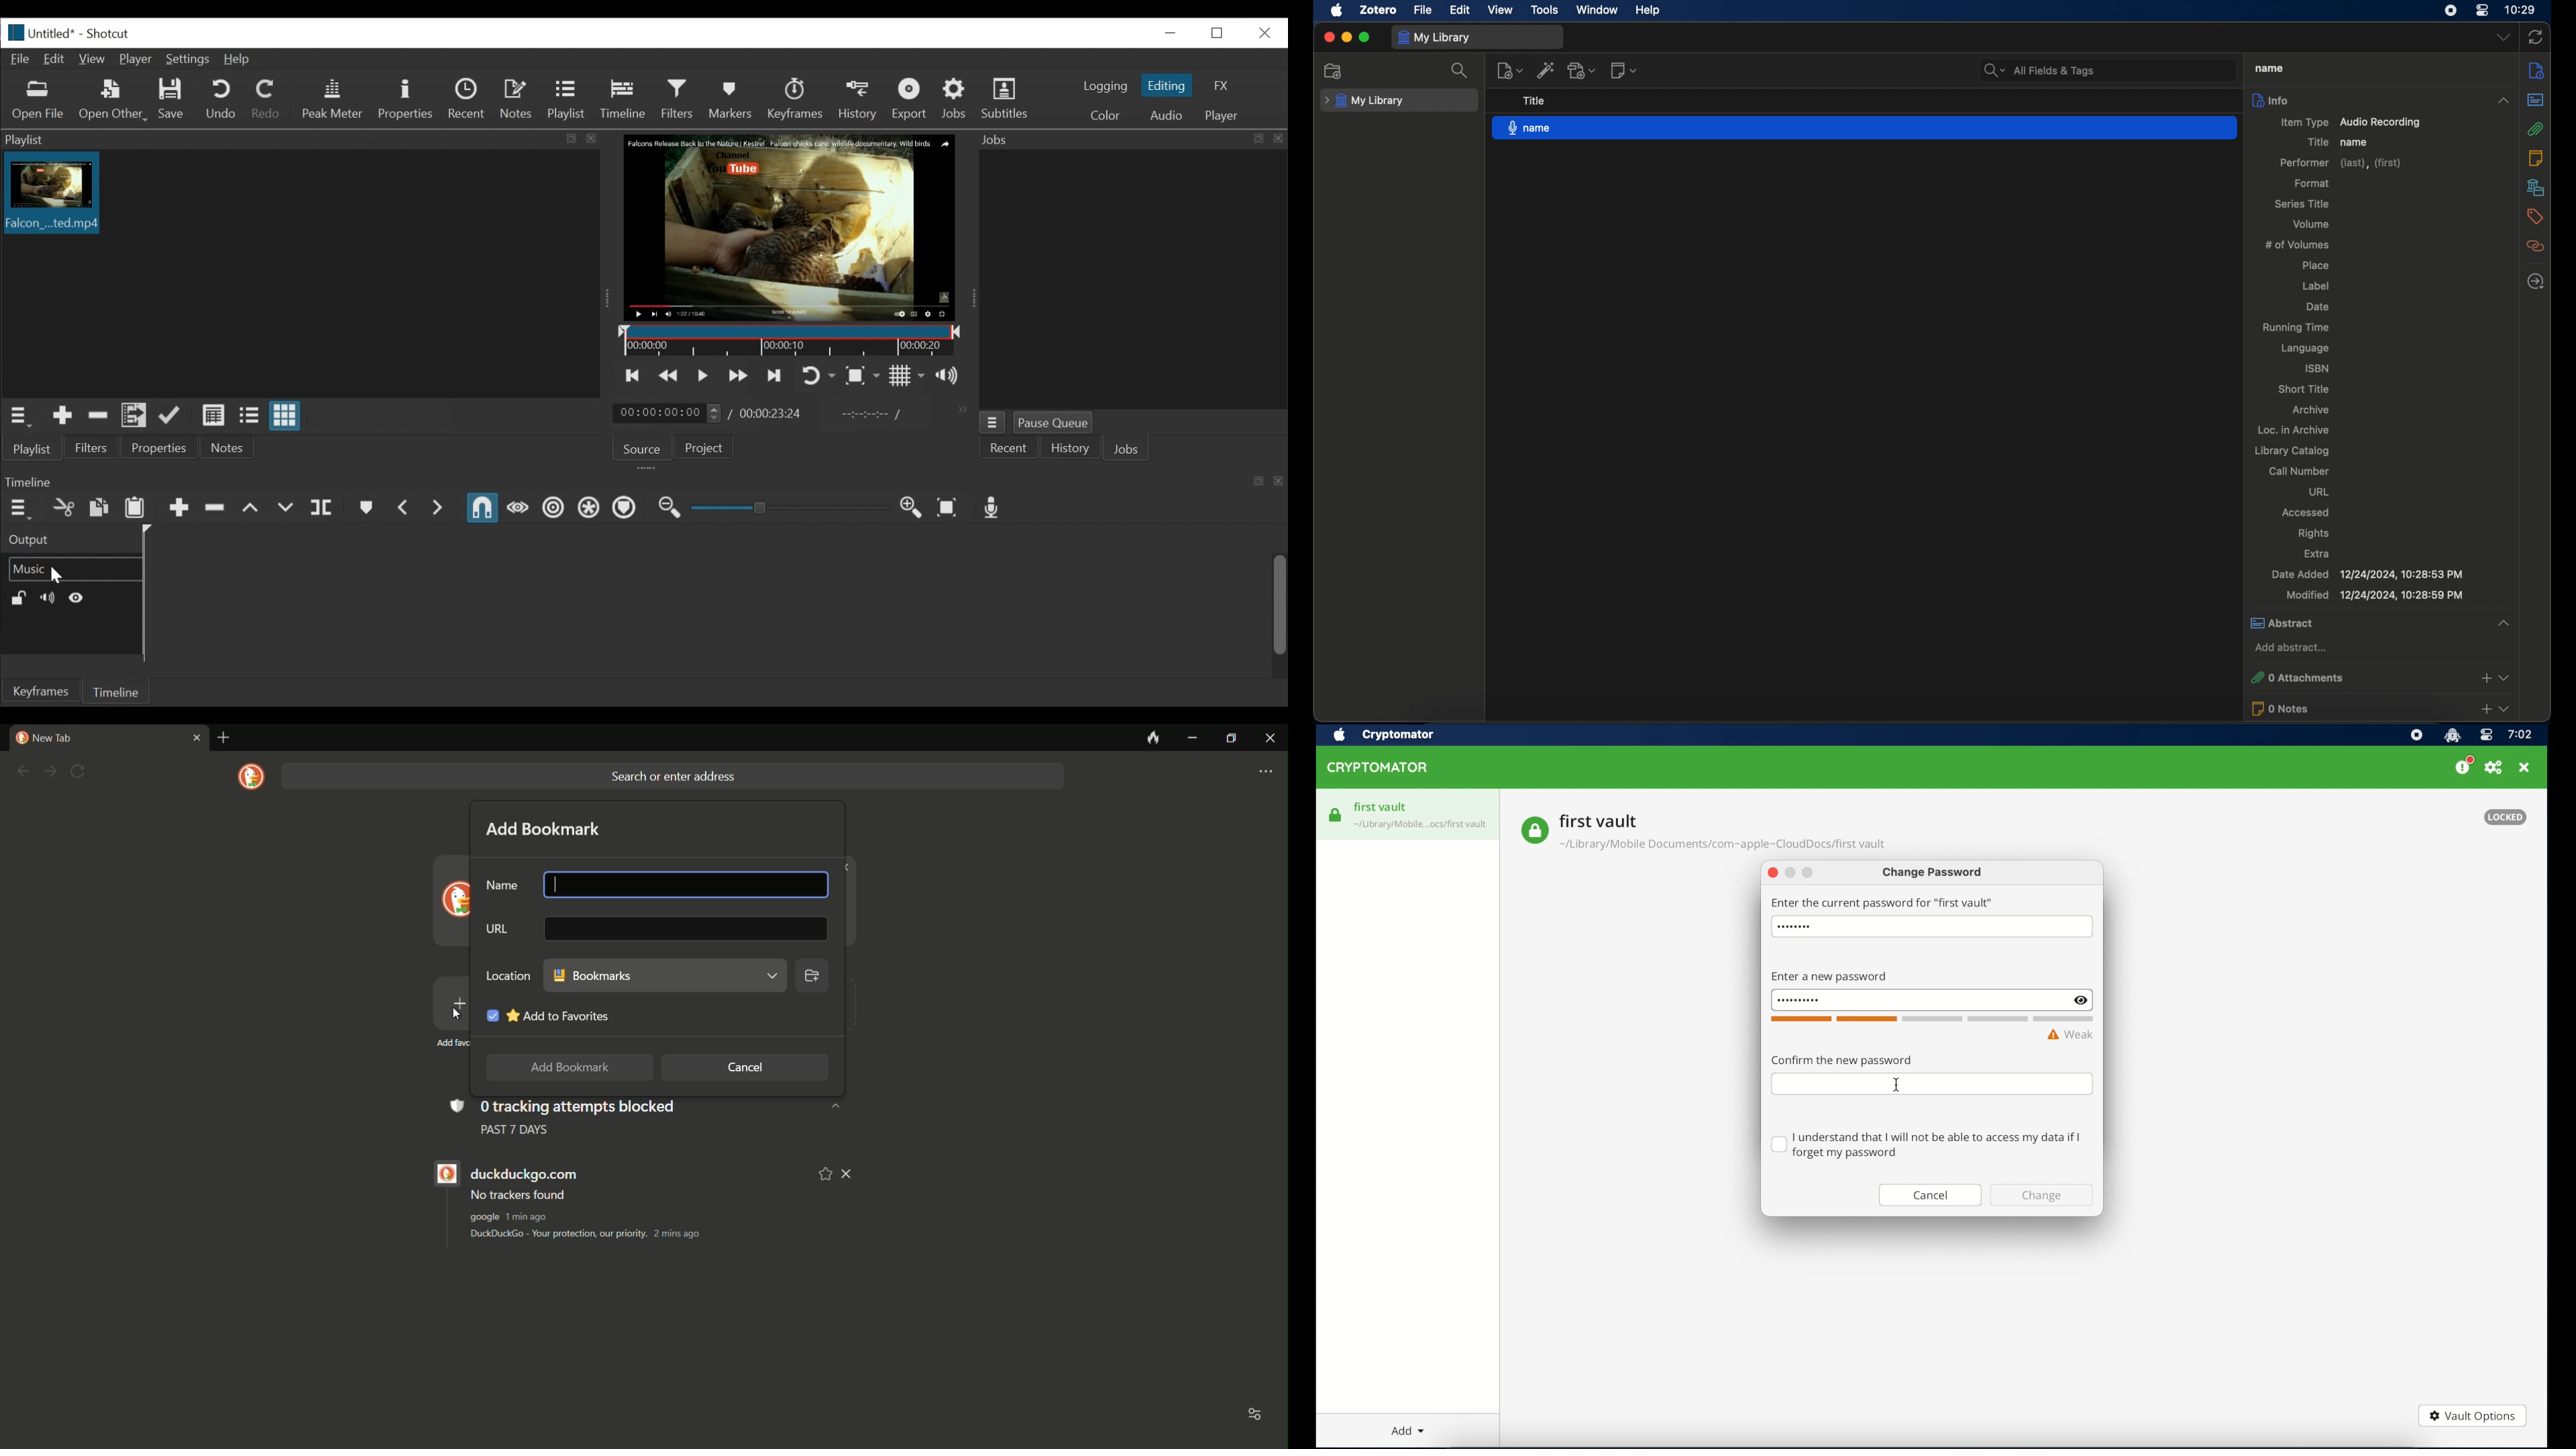 This screenshot has height=1456, width=2576. What do you see at coordinates (739, 375) in the screenshot?
I see `Skip to the next point` at bounding box center [739, 375].